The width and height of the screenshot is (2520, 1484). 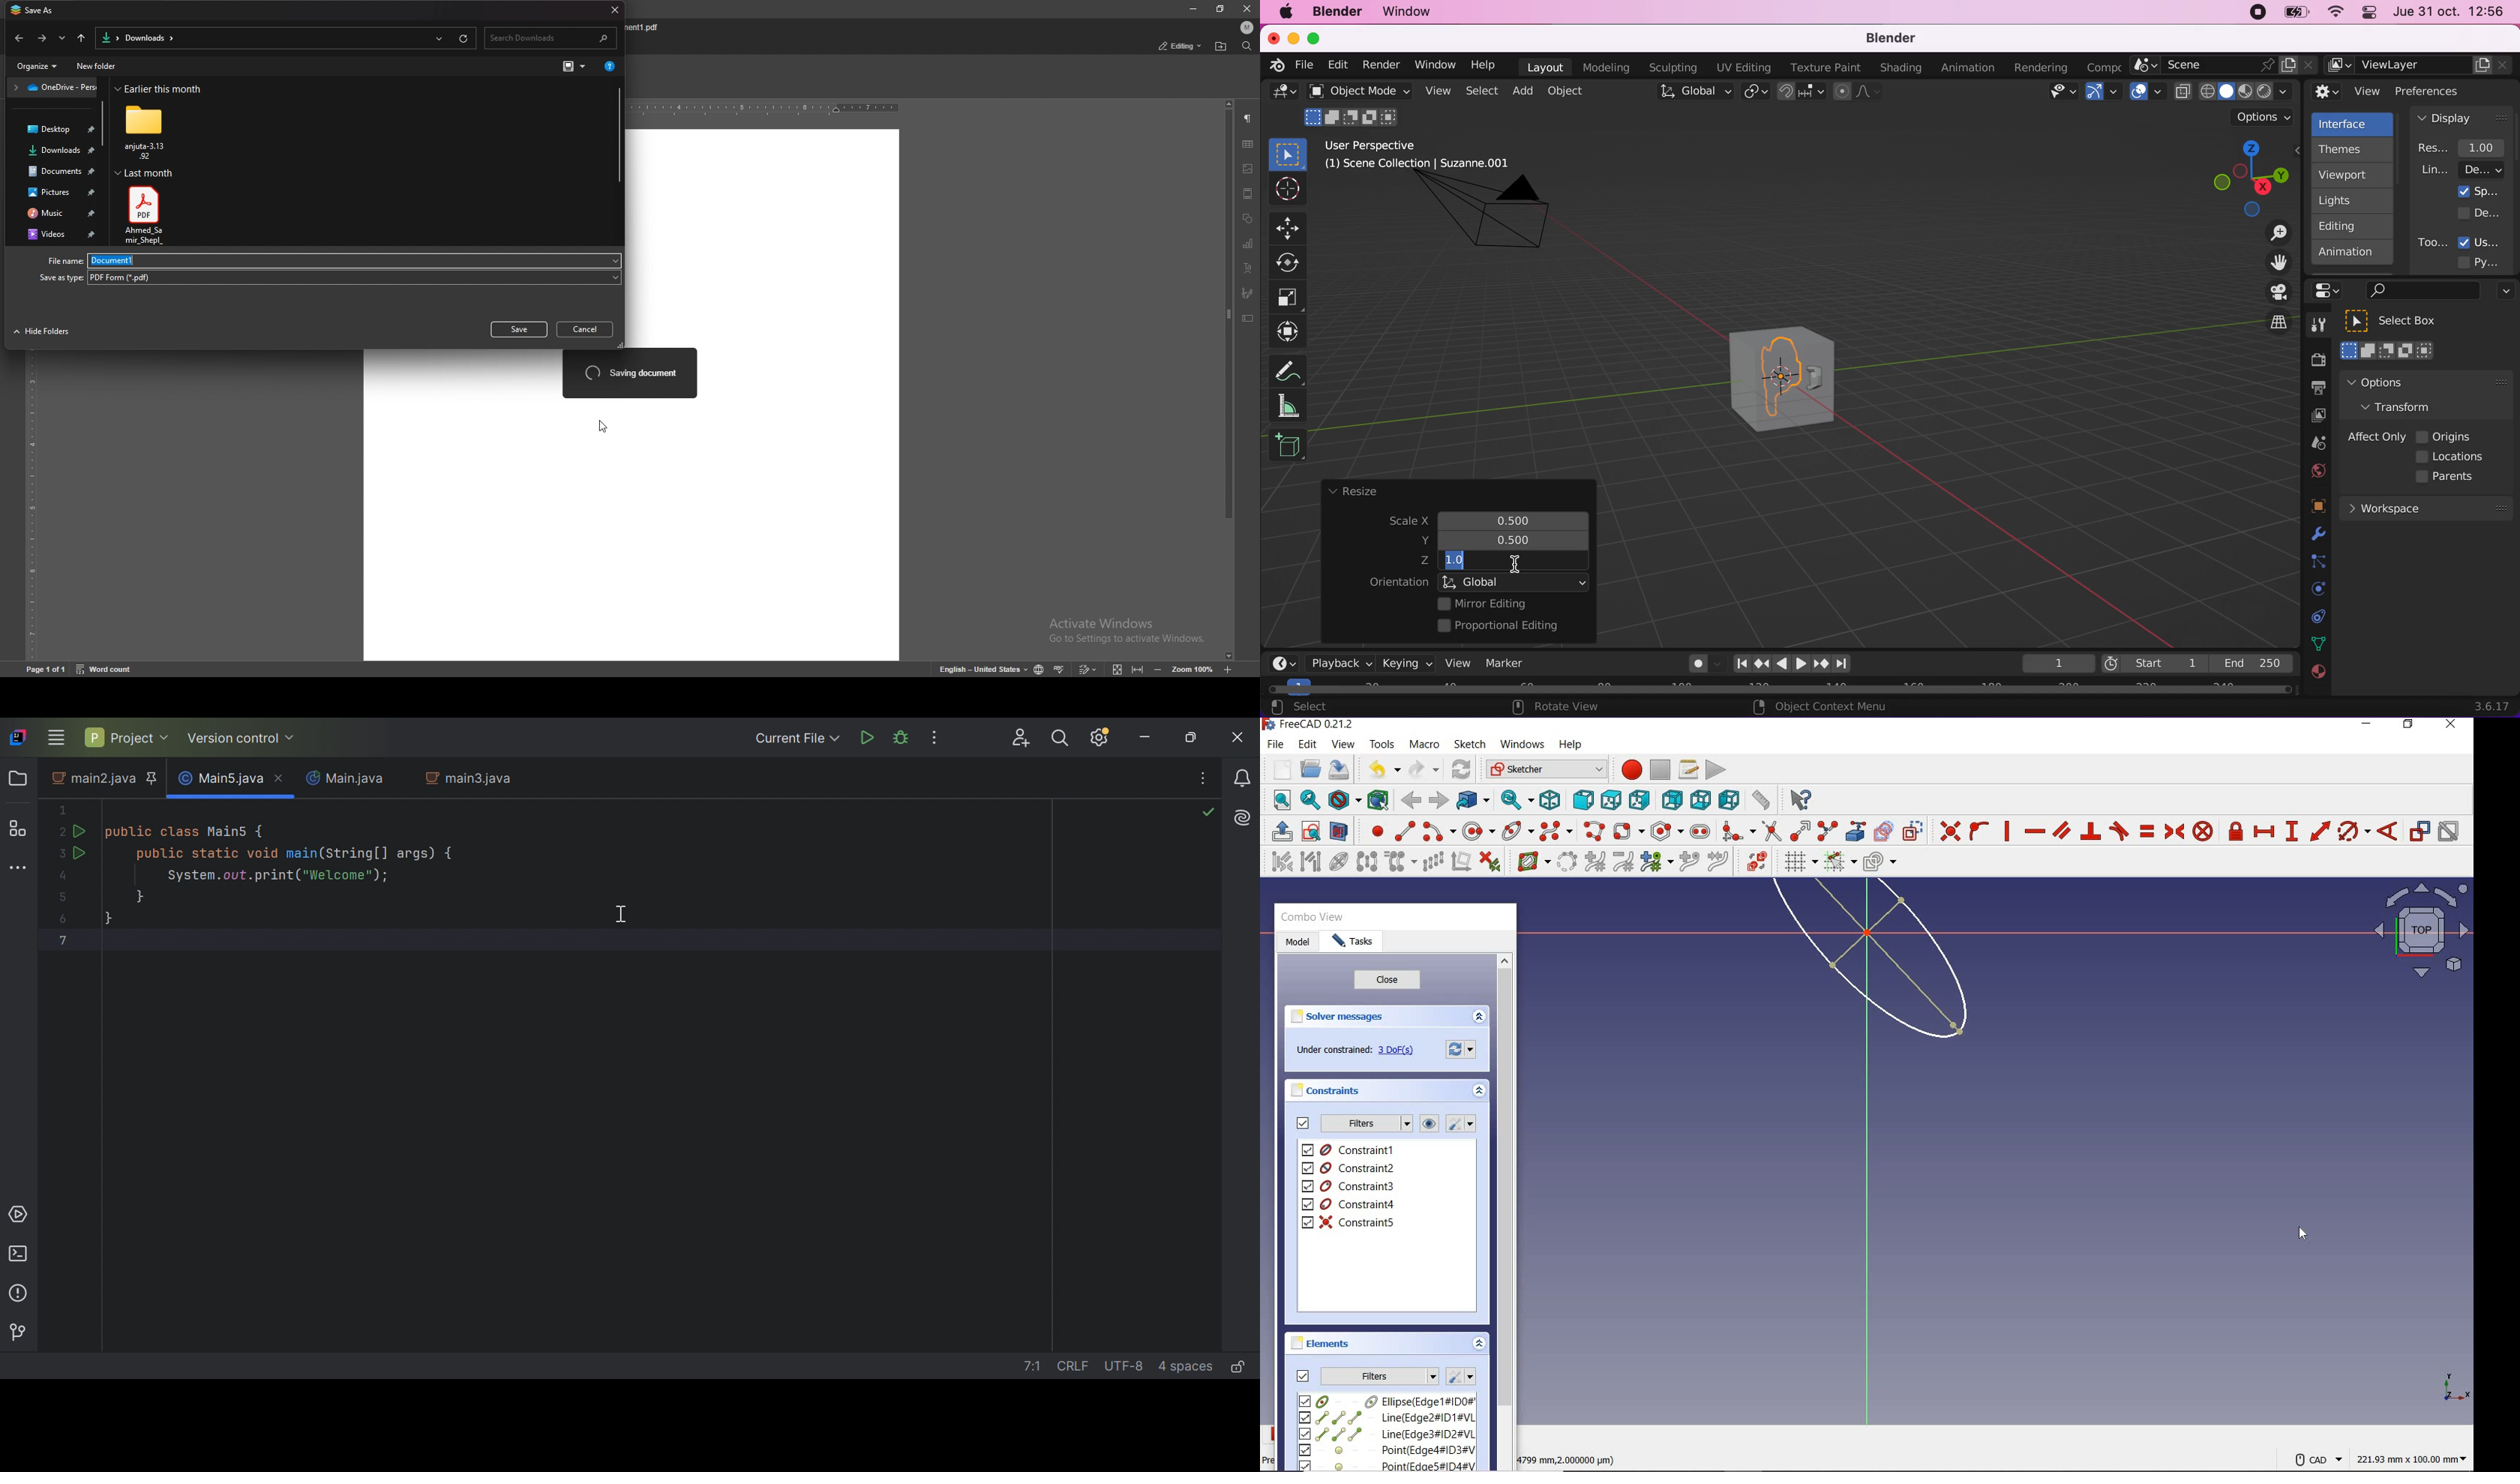 What do you see at coordinates (1248, 243) in the screenshot?
I see `chart` at bounding box center [1248, 243].